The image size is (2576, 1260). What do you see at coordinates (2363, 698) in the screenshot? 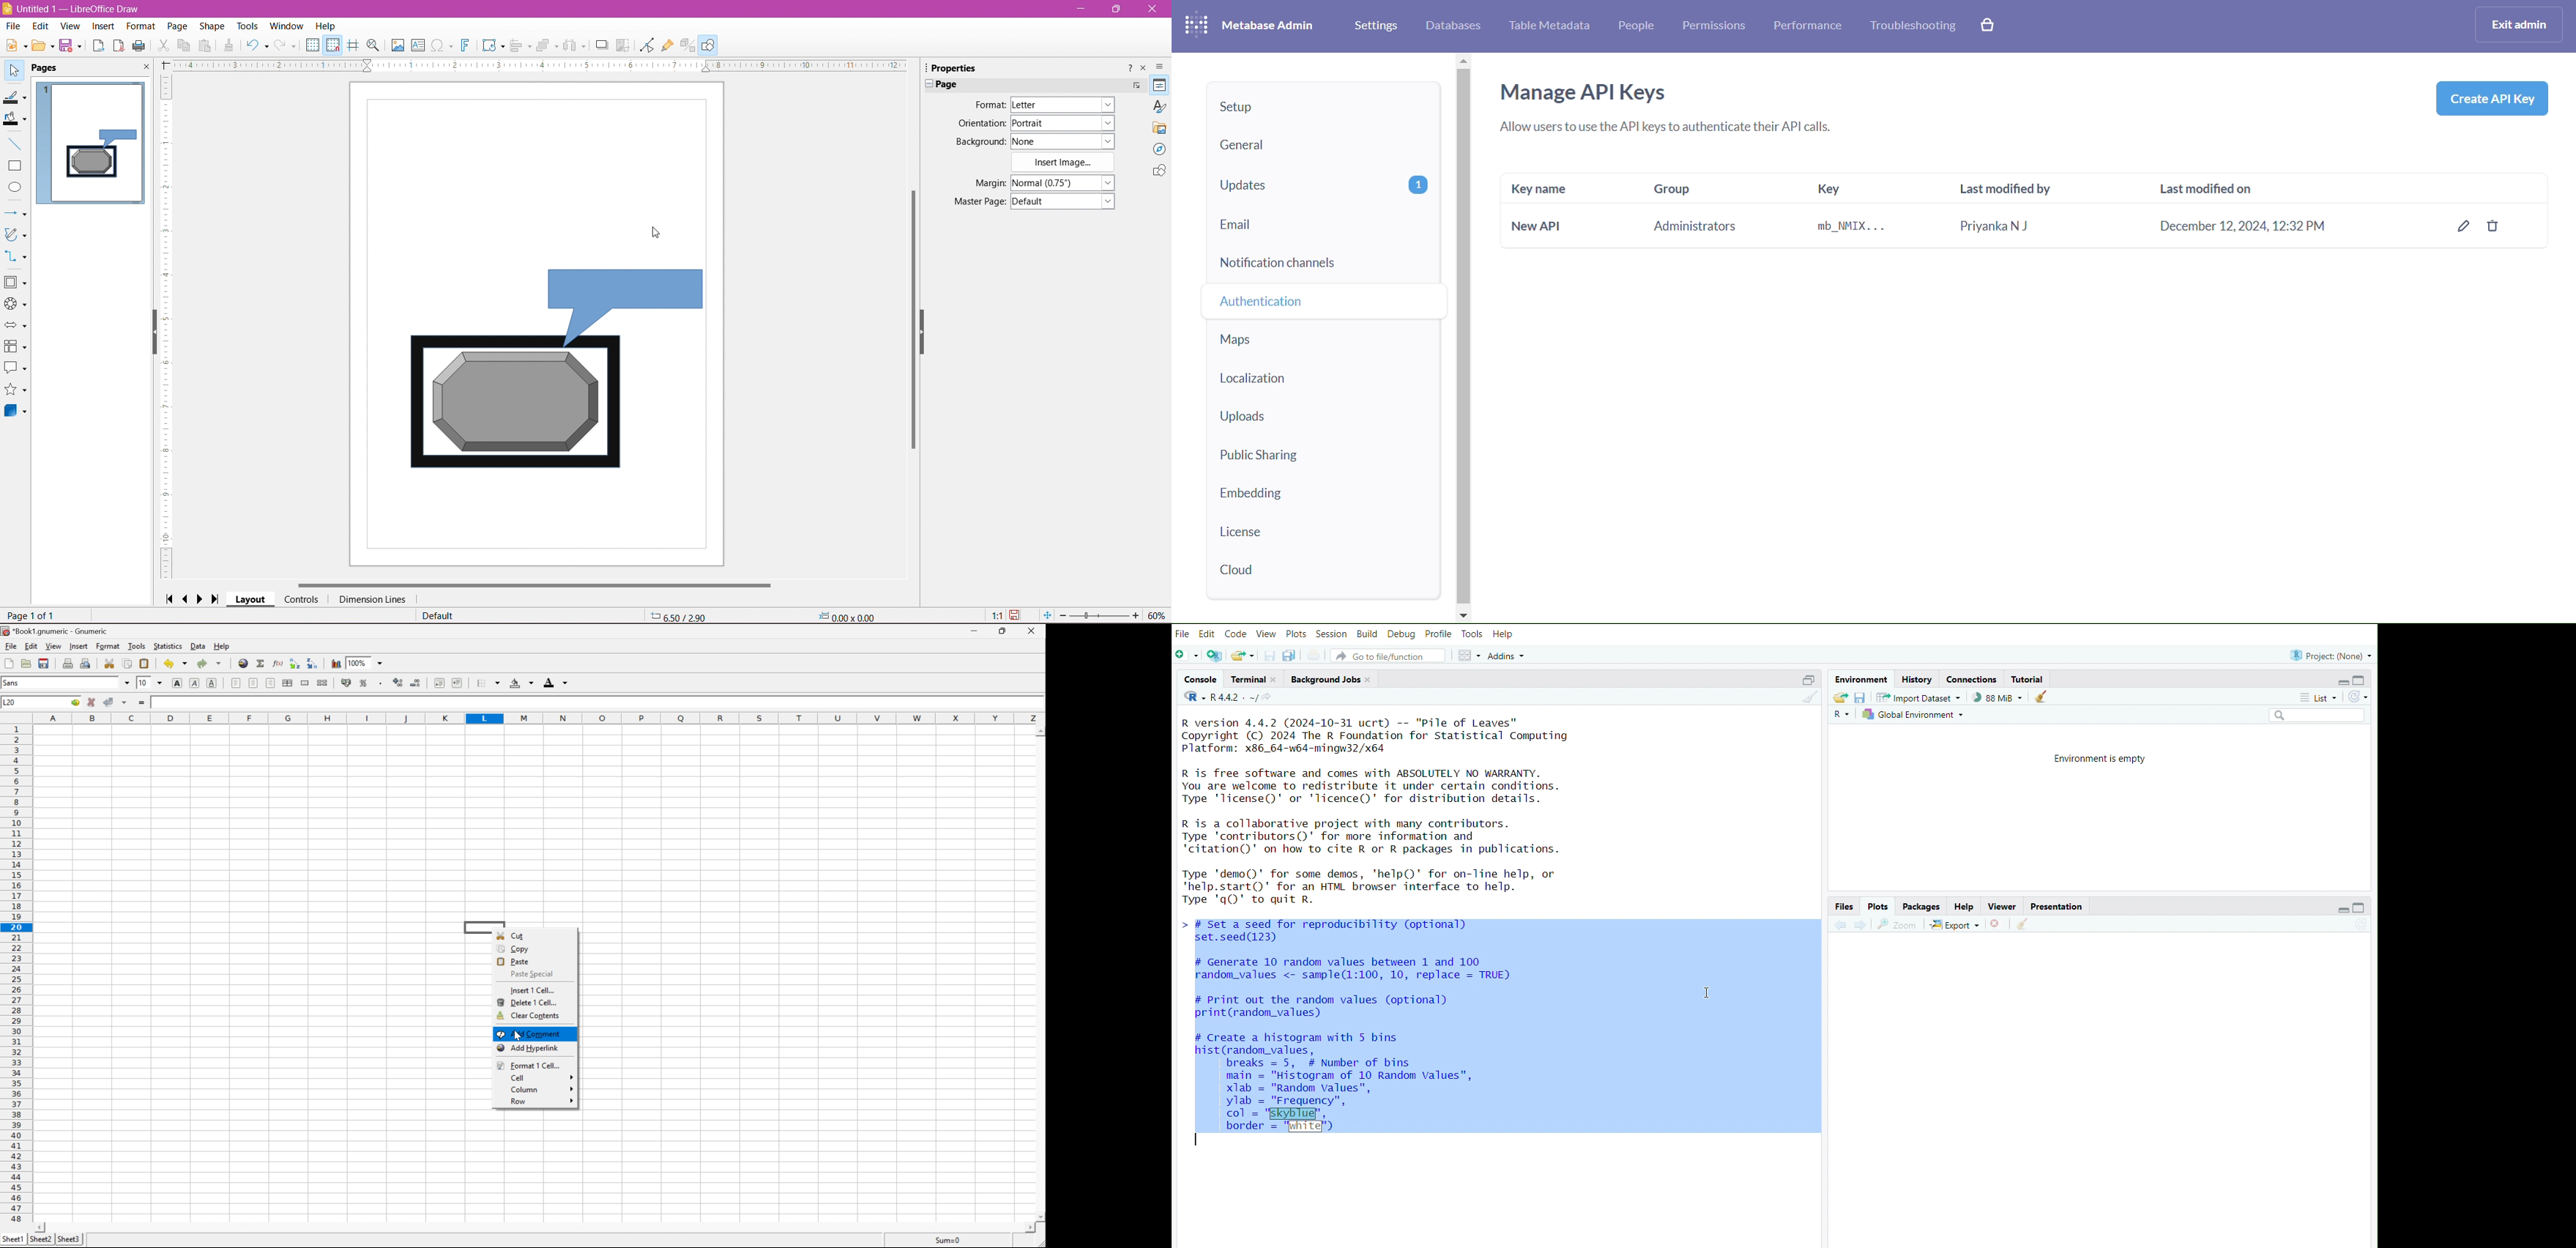
I see `refresh the list of objects in the environment` at bounding box center [2363, 698].